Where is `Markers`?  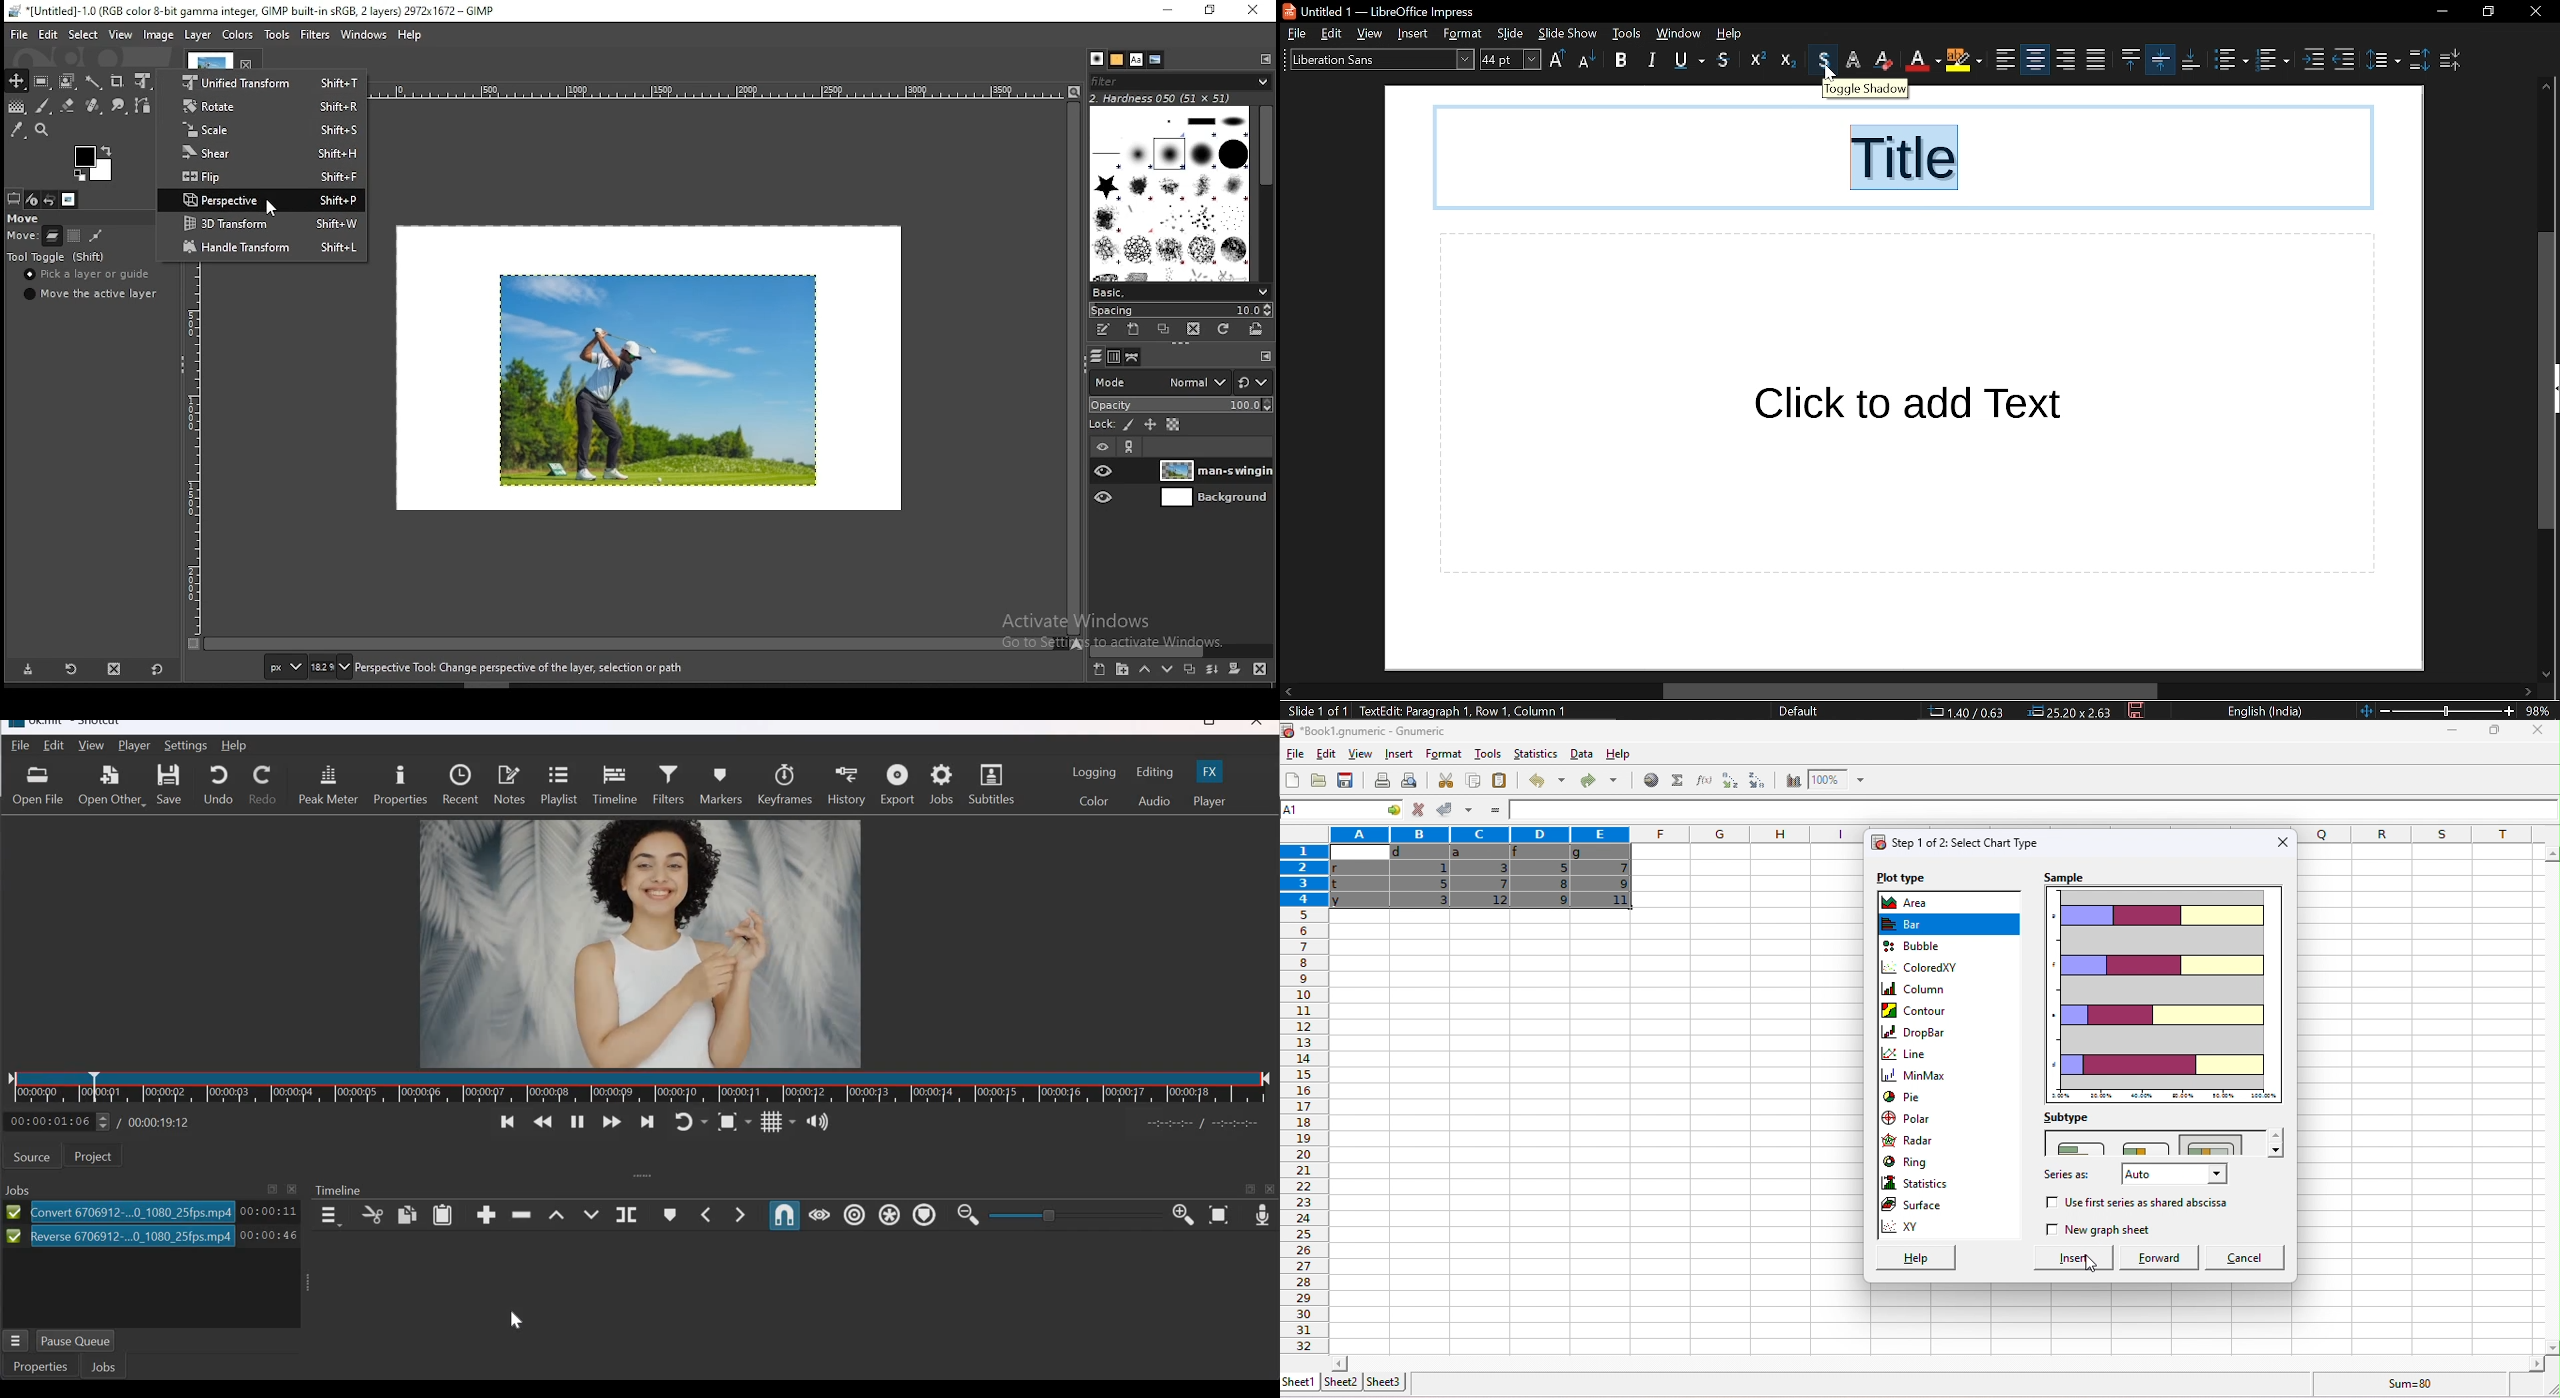 Markers is located at coordinates (723, 785).